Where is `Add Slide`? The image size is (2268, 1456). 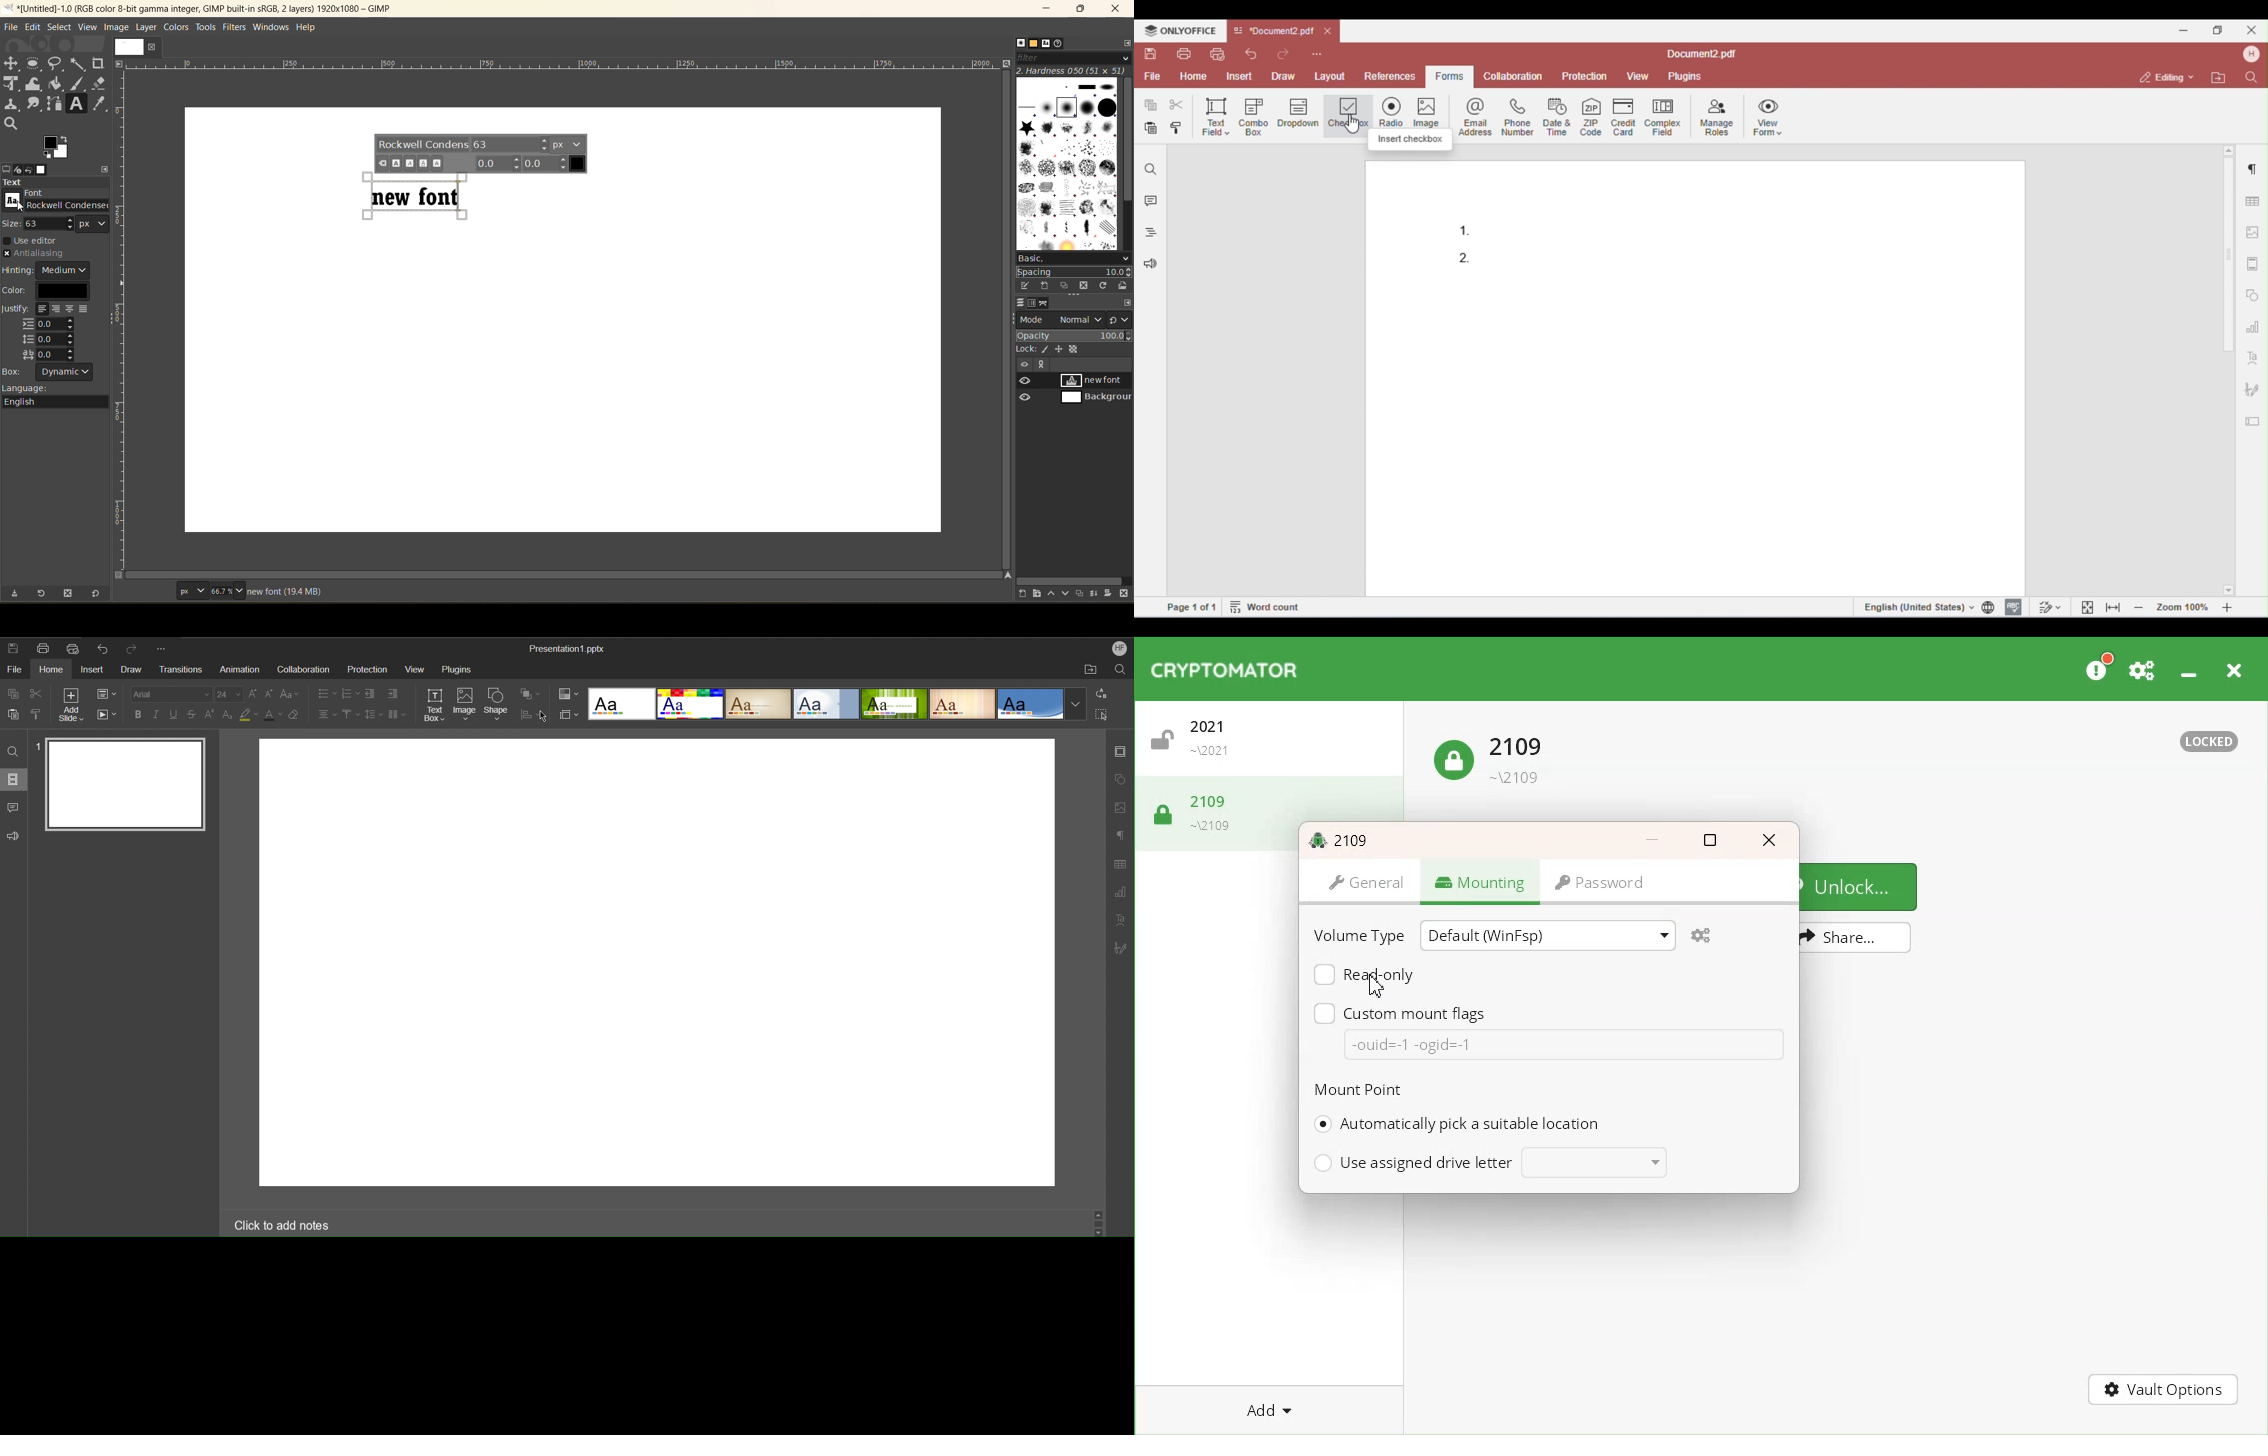
Add Slide is located at coordinates (73, 704).